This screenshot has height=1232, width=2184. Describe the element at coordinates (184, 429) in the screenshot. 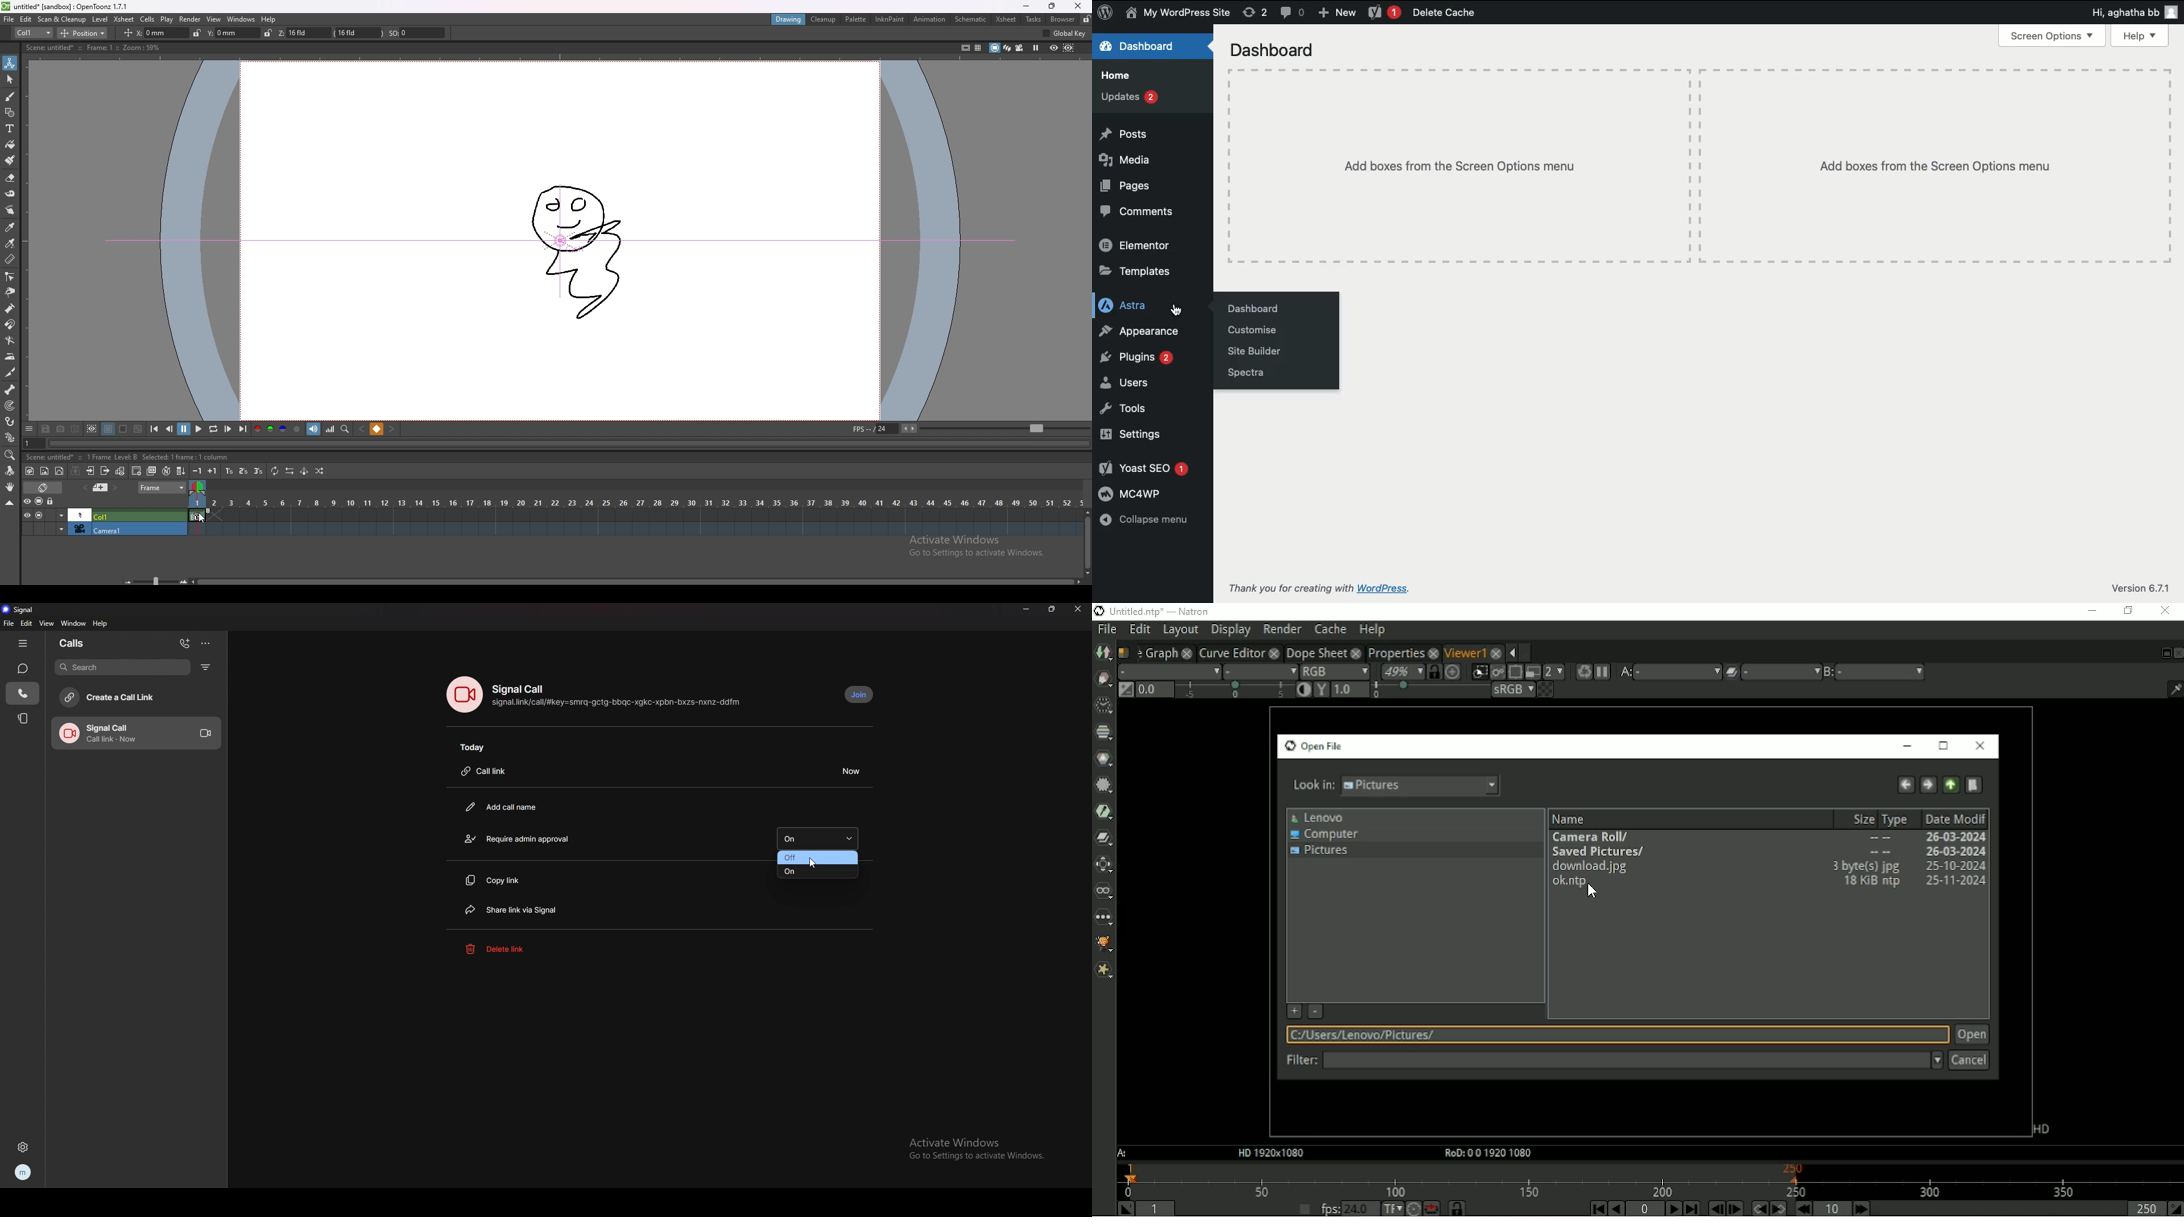

I see `pause` at that location.